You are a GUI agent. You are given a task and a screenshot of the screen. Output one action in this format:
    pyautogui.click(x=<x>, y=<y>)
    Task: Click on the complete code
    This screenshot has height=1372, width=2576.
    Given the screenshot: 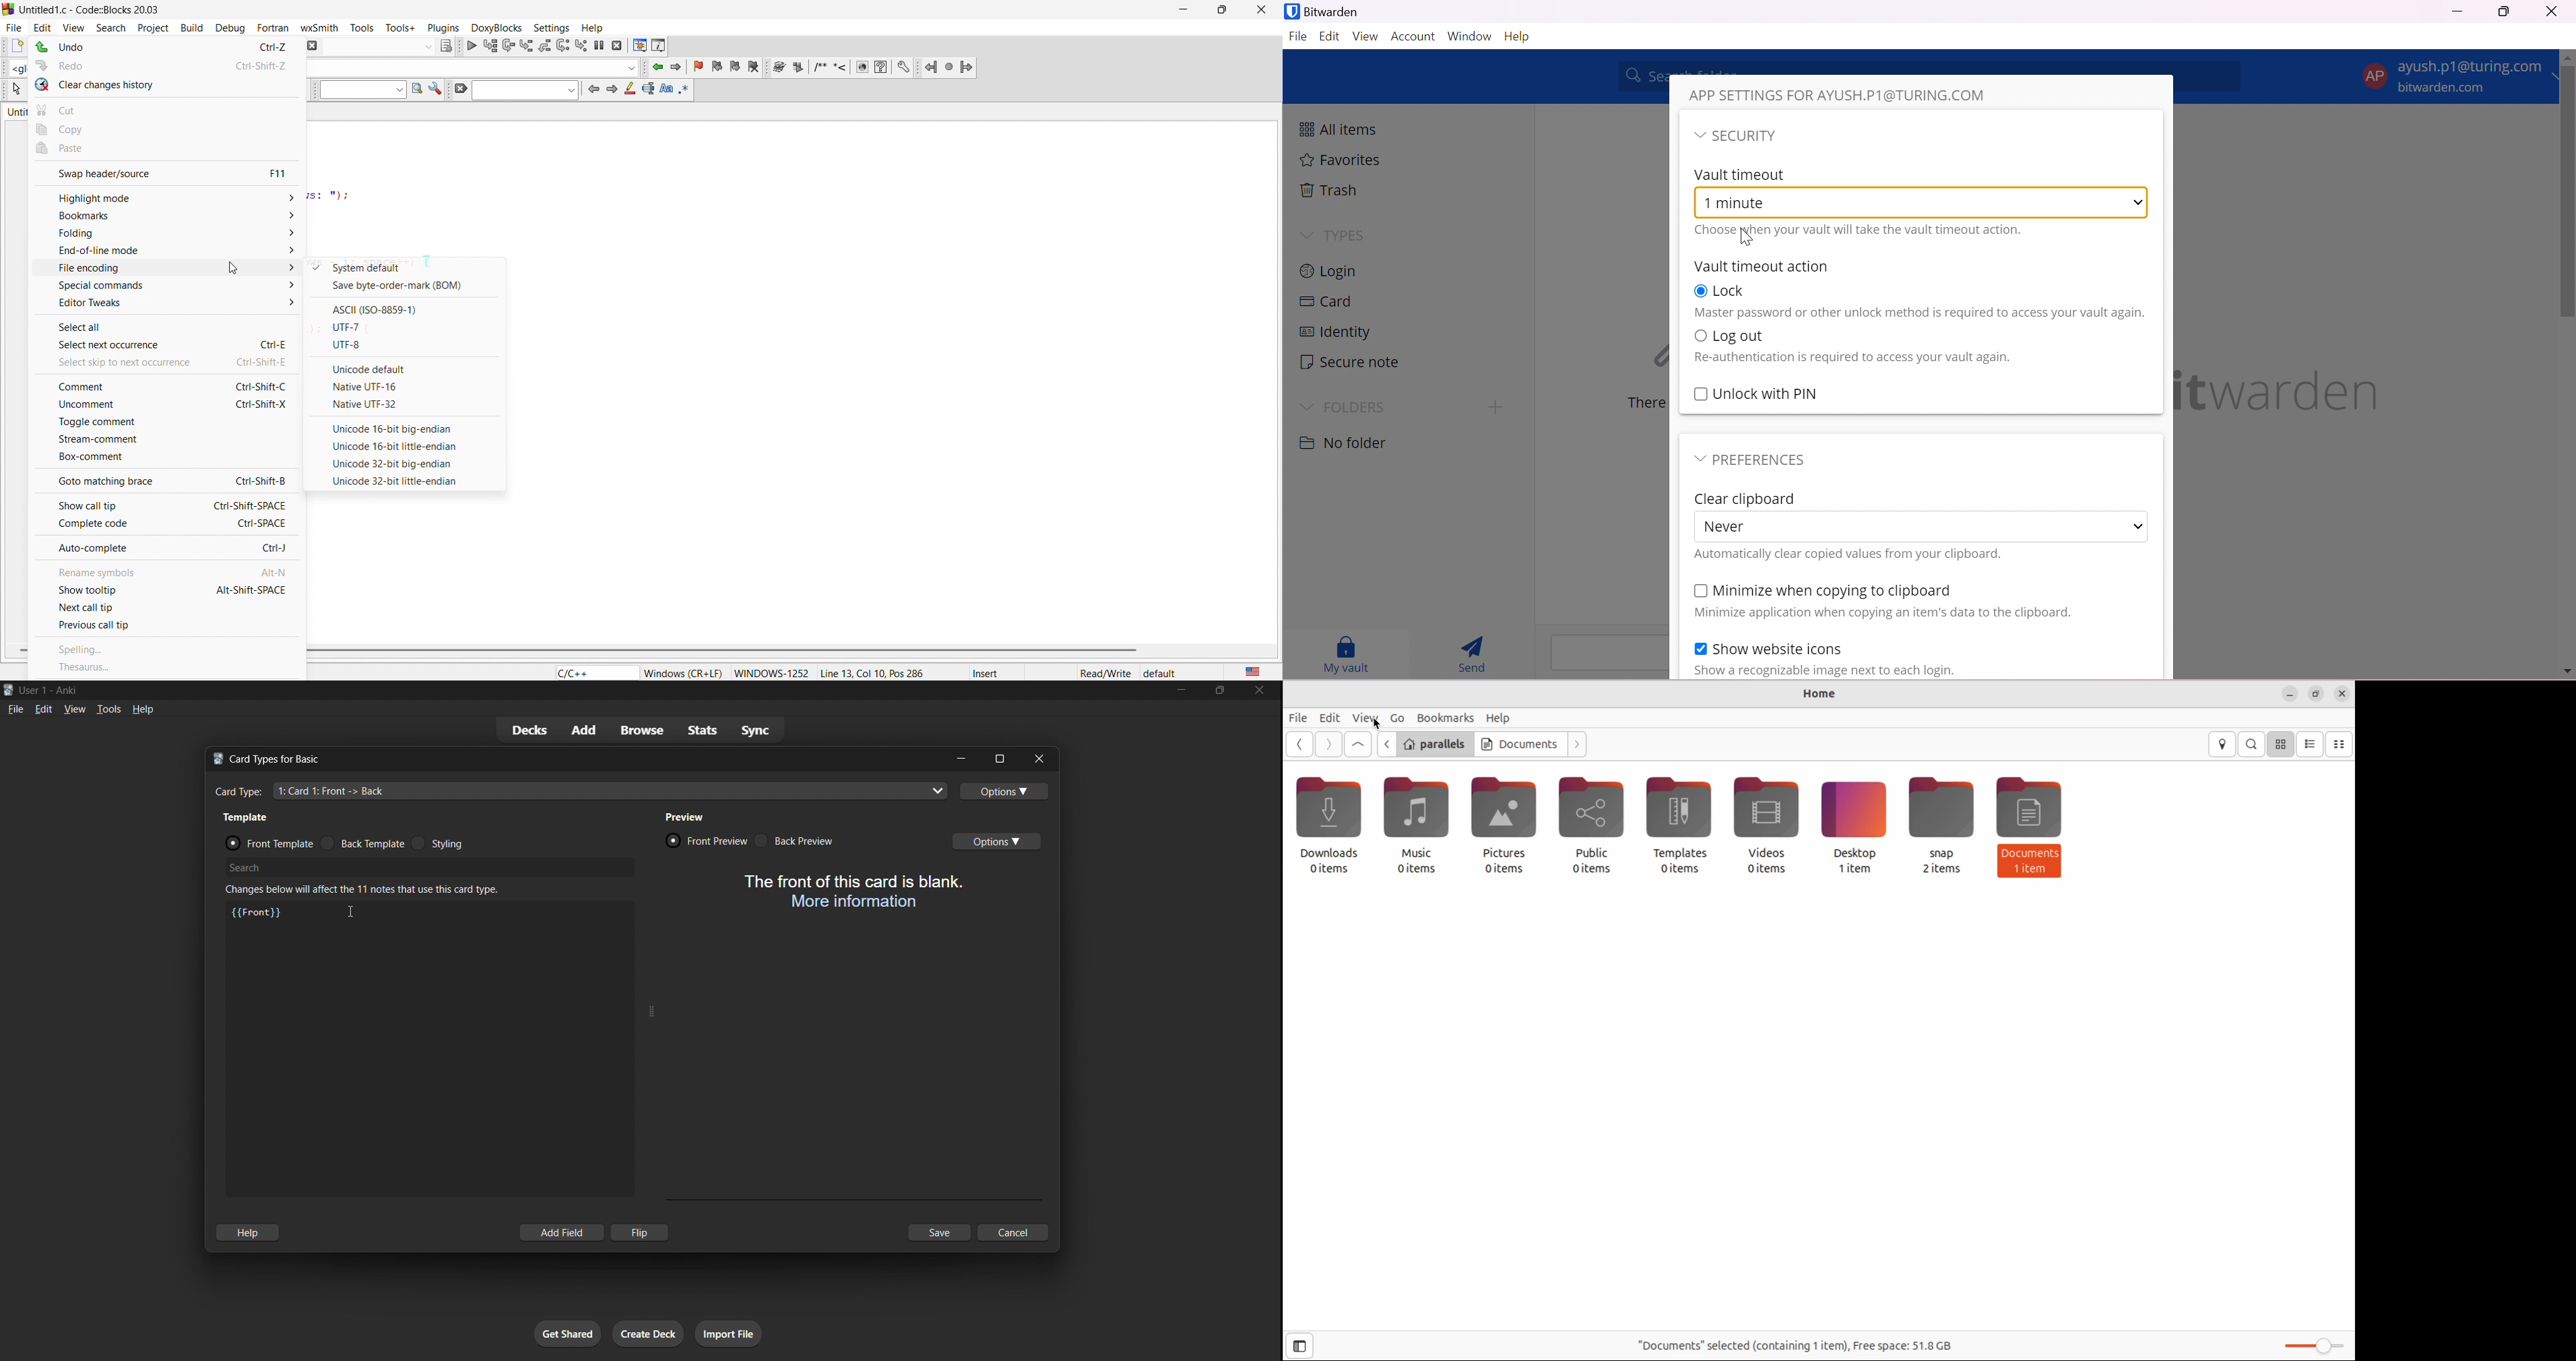 What is the action you would take?
    pyautogui.click(x=166, y=525)
    